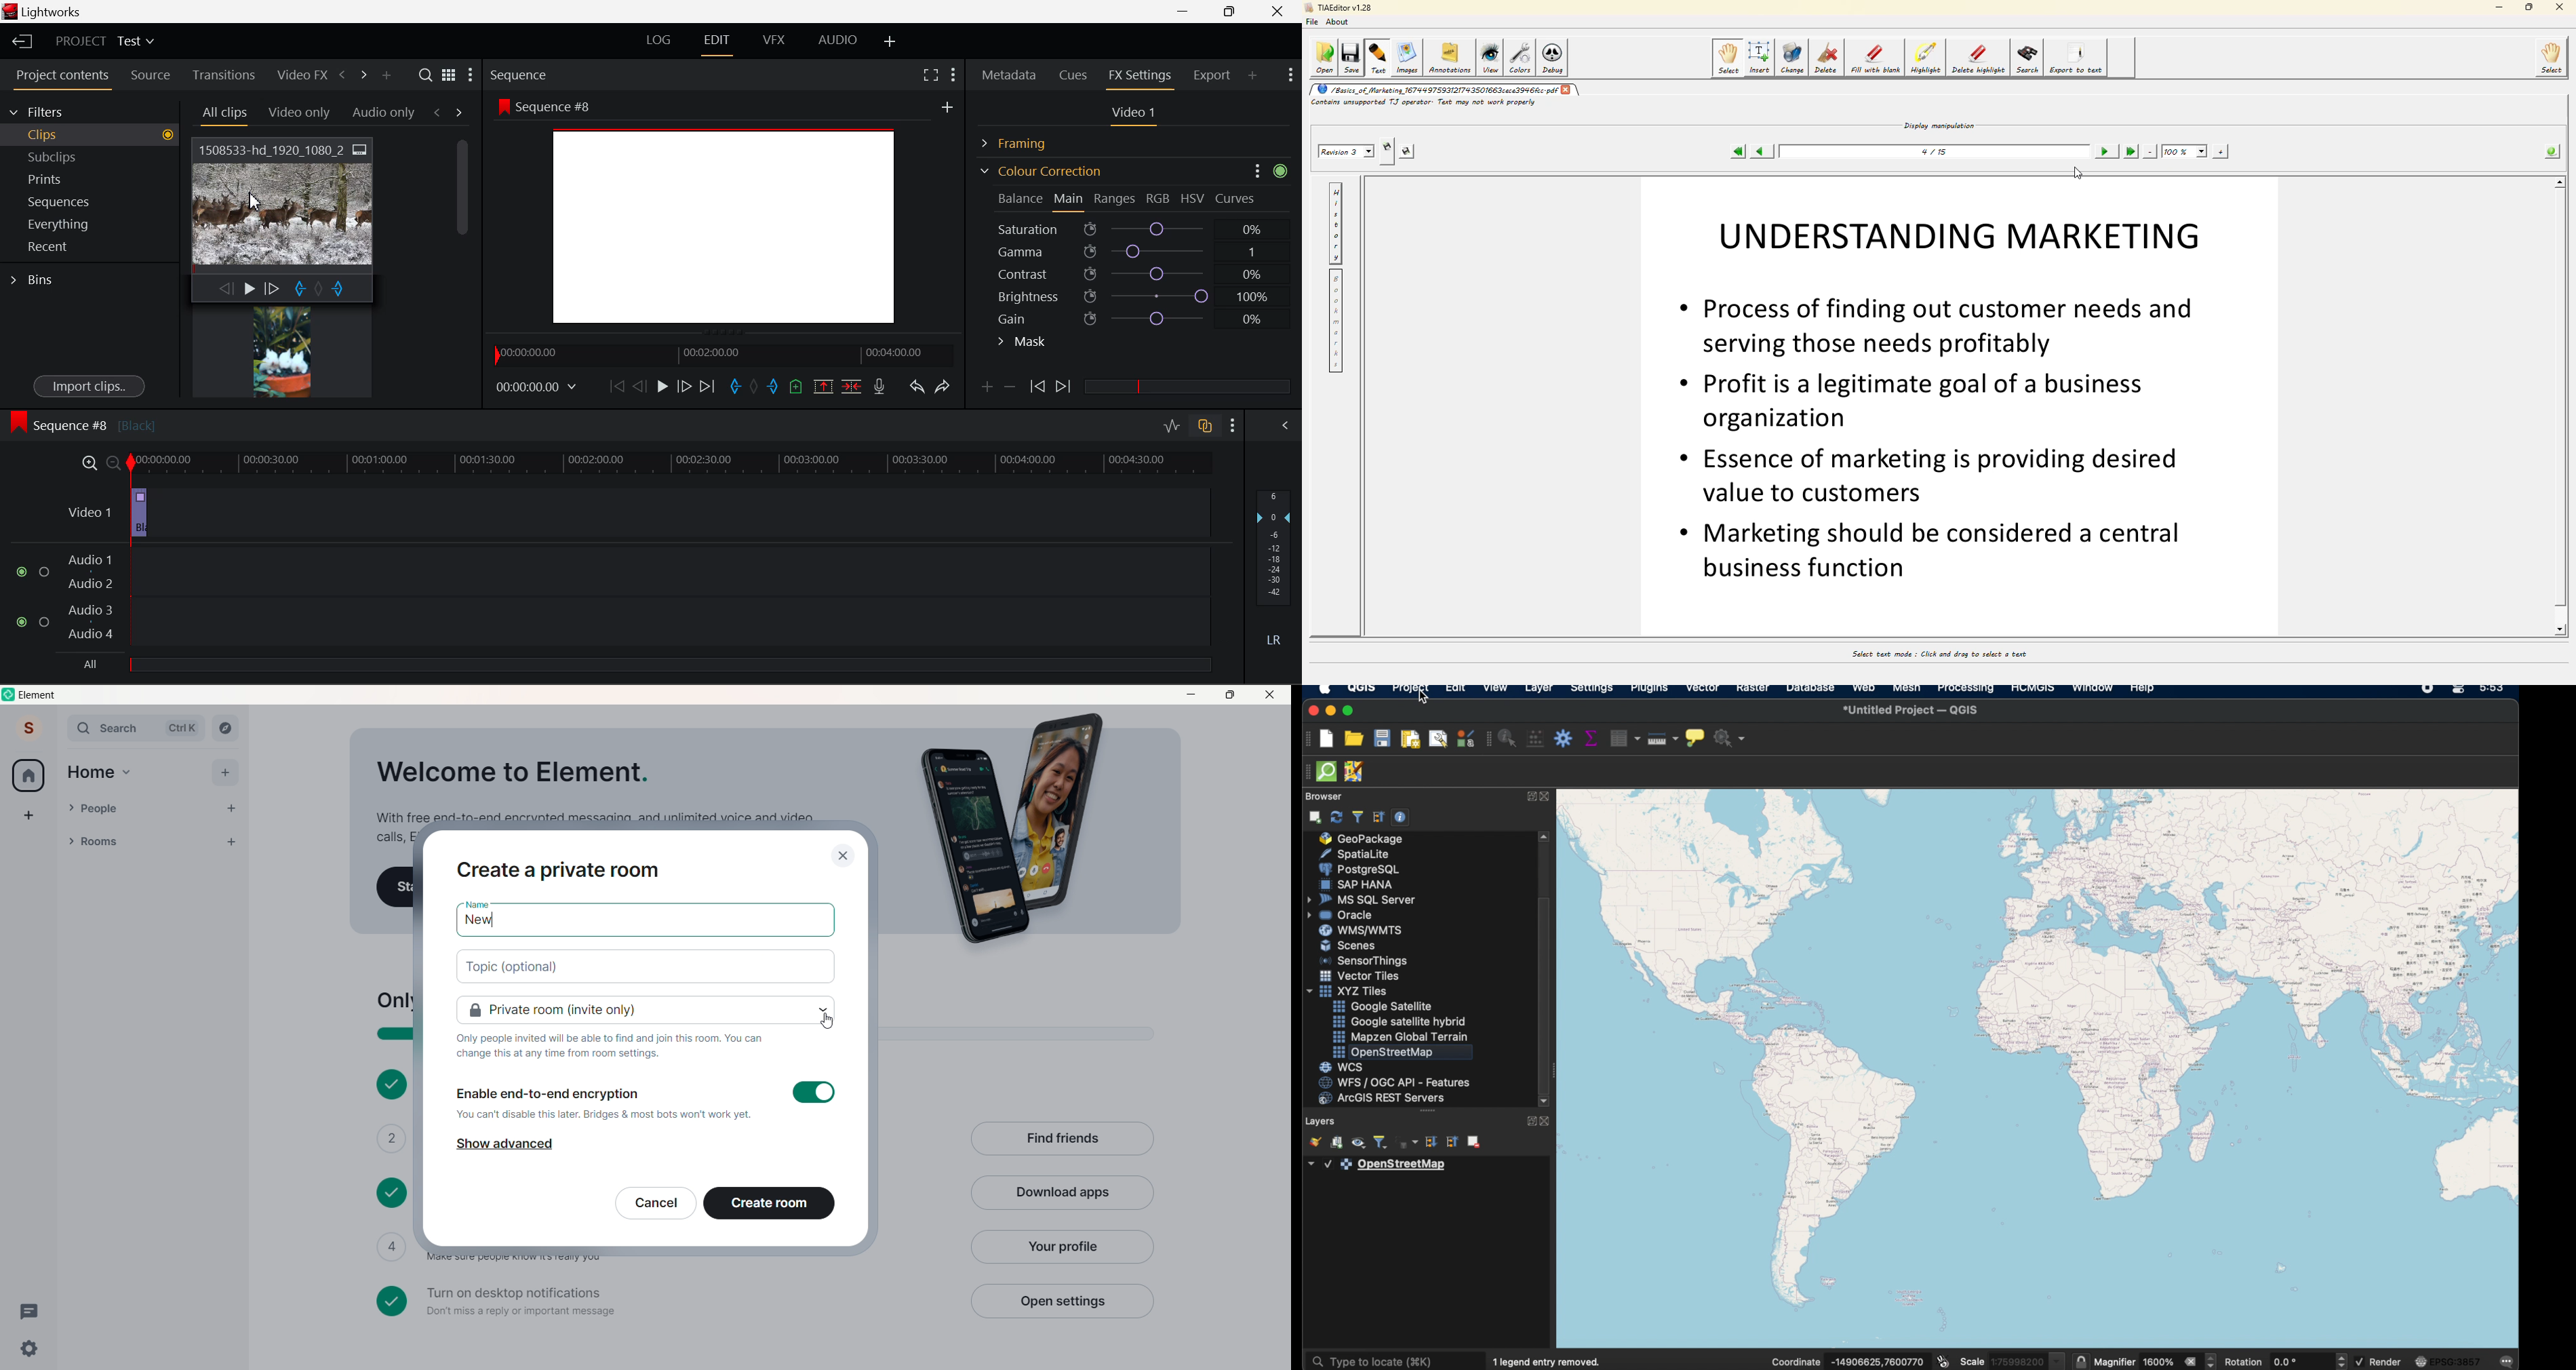 The width and height of the screenshot is (2576, 1372). I want to click on Mark In, so click(736, 387).